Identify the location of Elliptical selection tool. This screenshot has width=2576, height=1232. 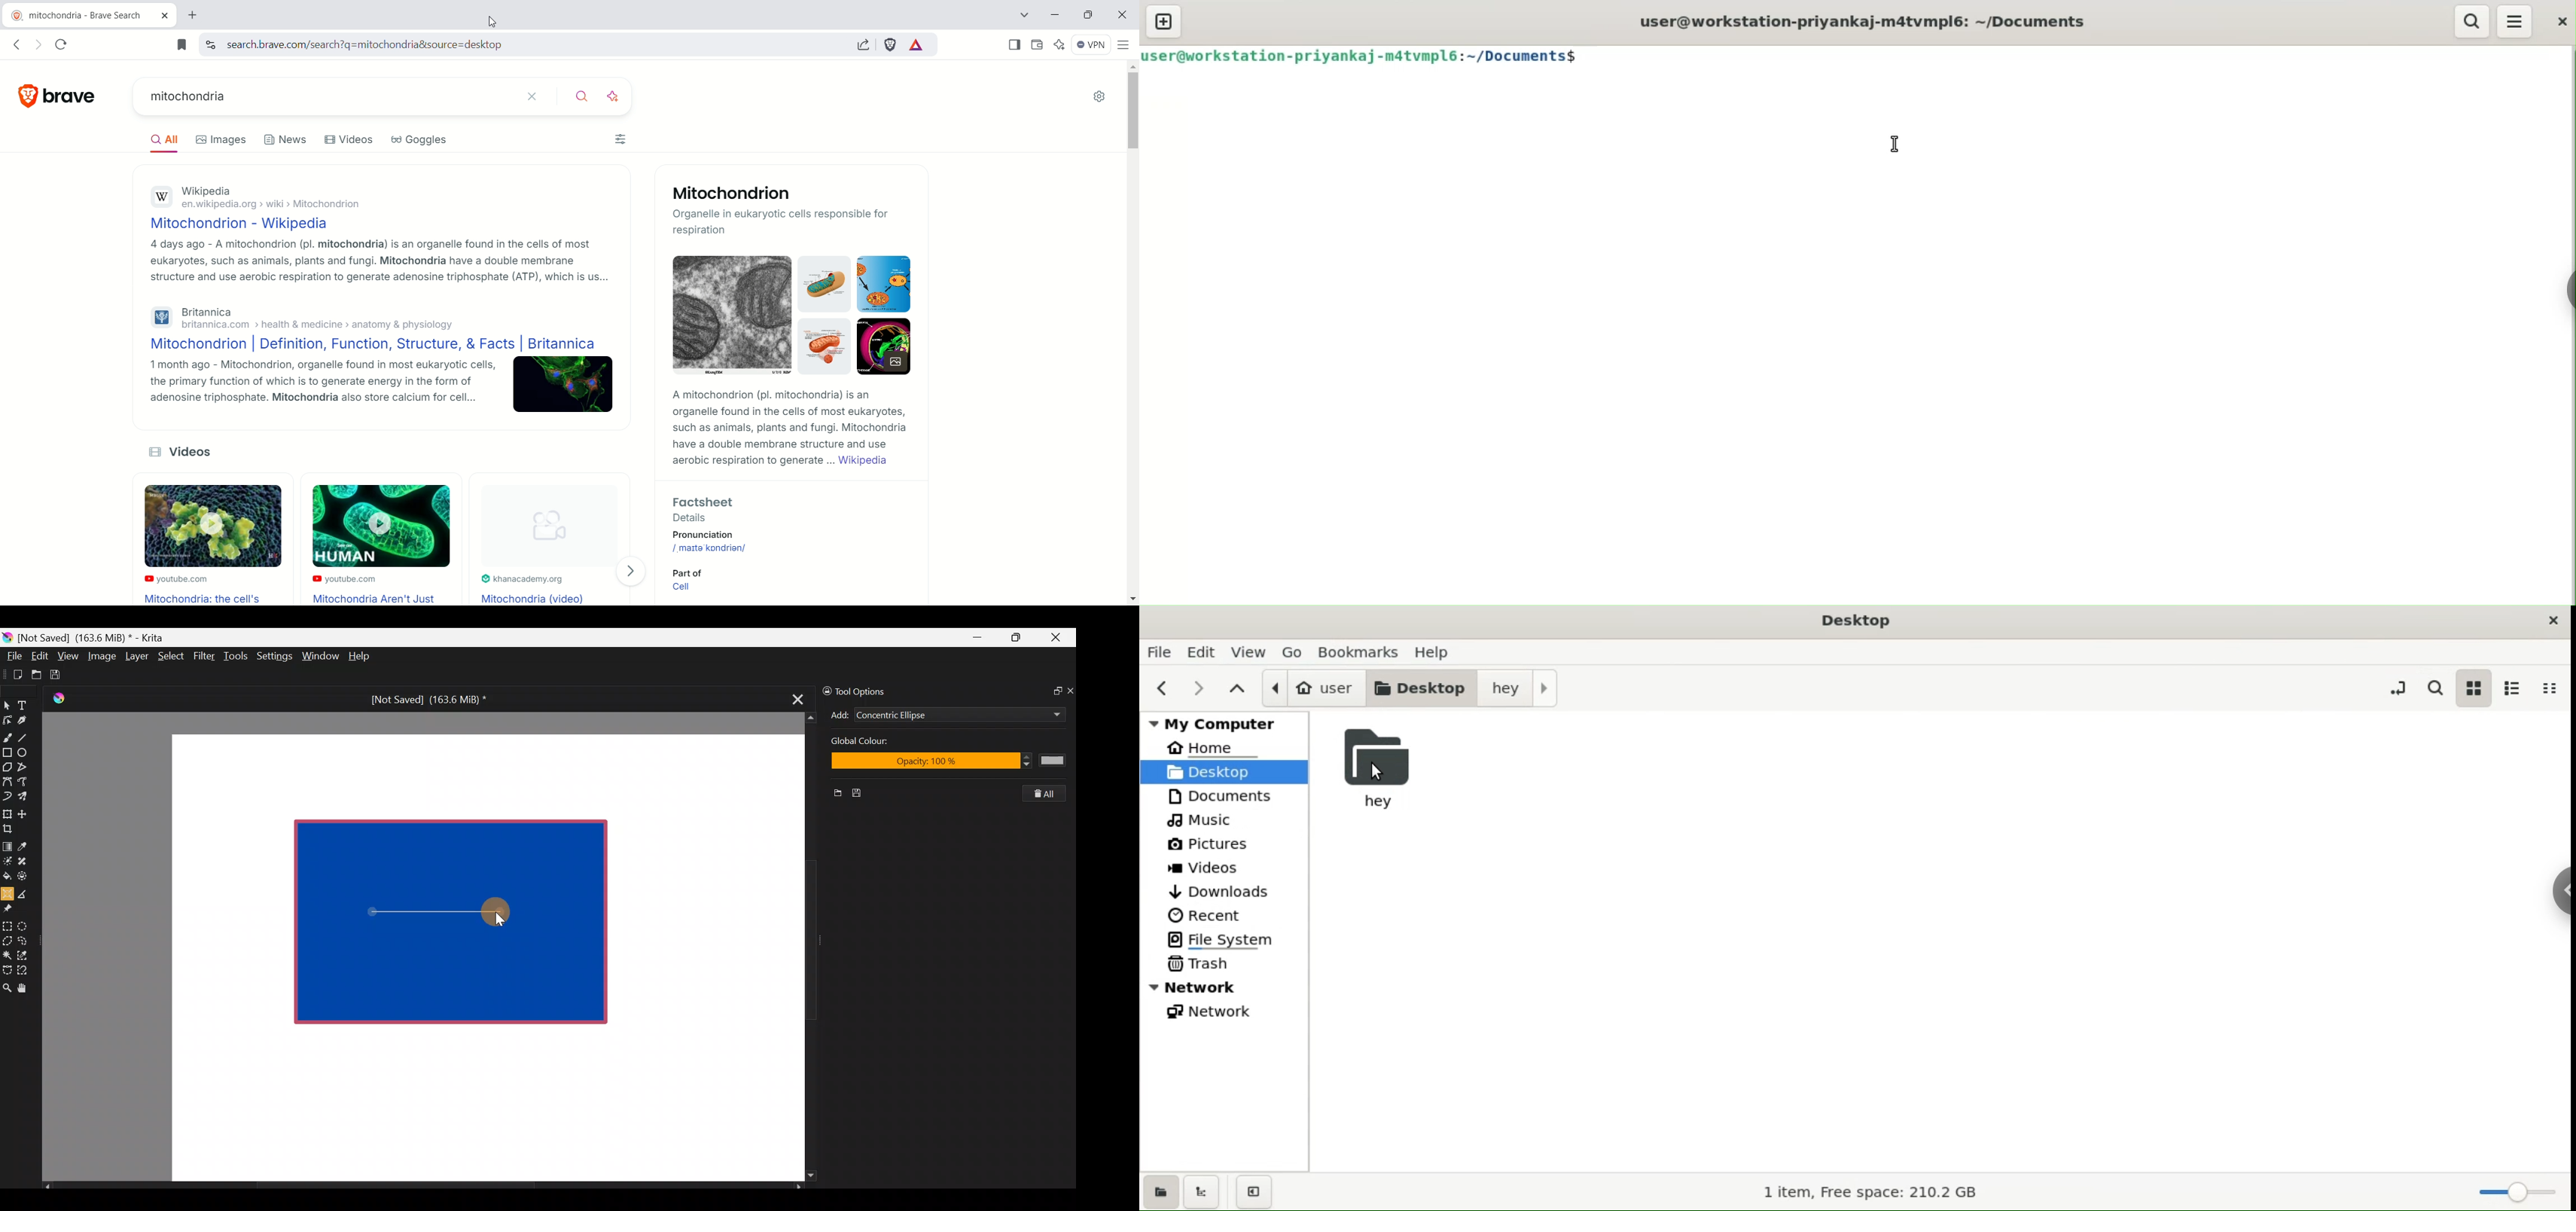
(26, 925).